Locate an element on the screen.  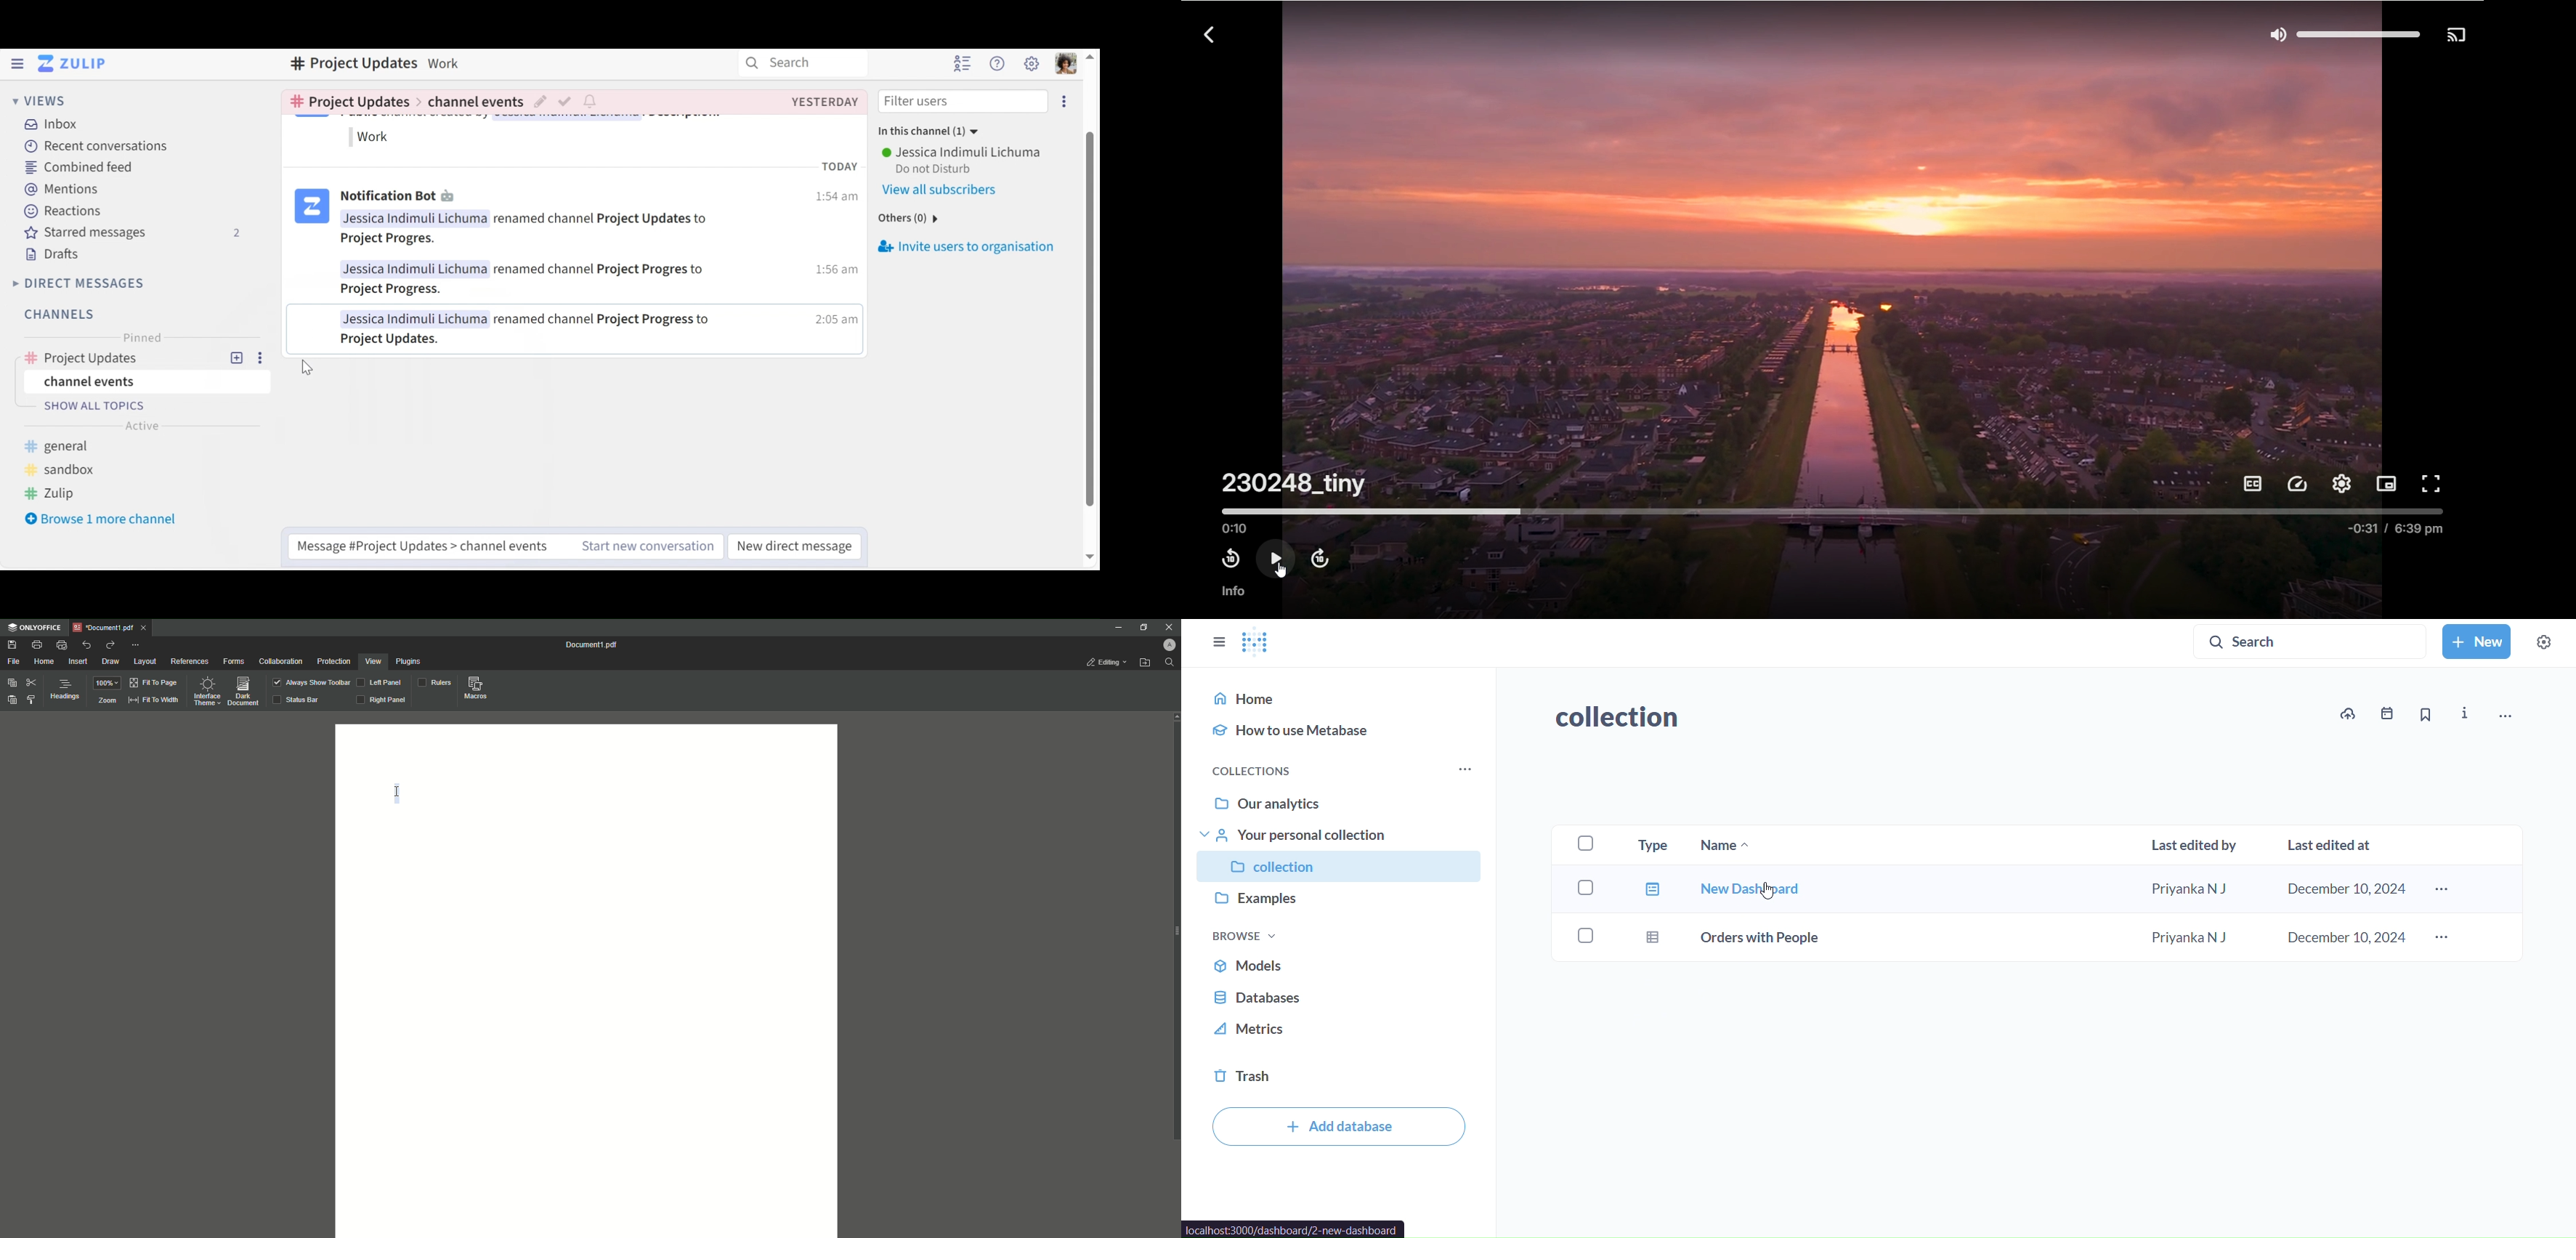
Inbox is located at coordinates (49, 126).